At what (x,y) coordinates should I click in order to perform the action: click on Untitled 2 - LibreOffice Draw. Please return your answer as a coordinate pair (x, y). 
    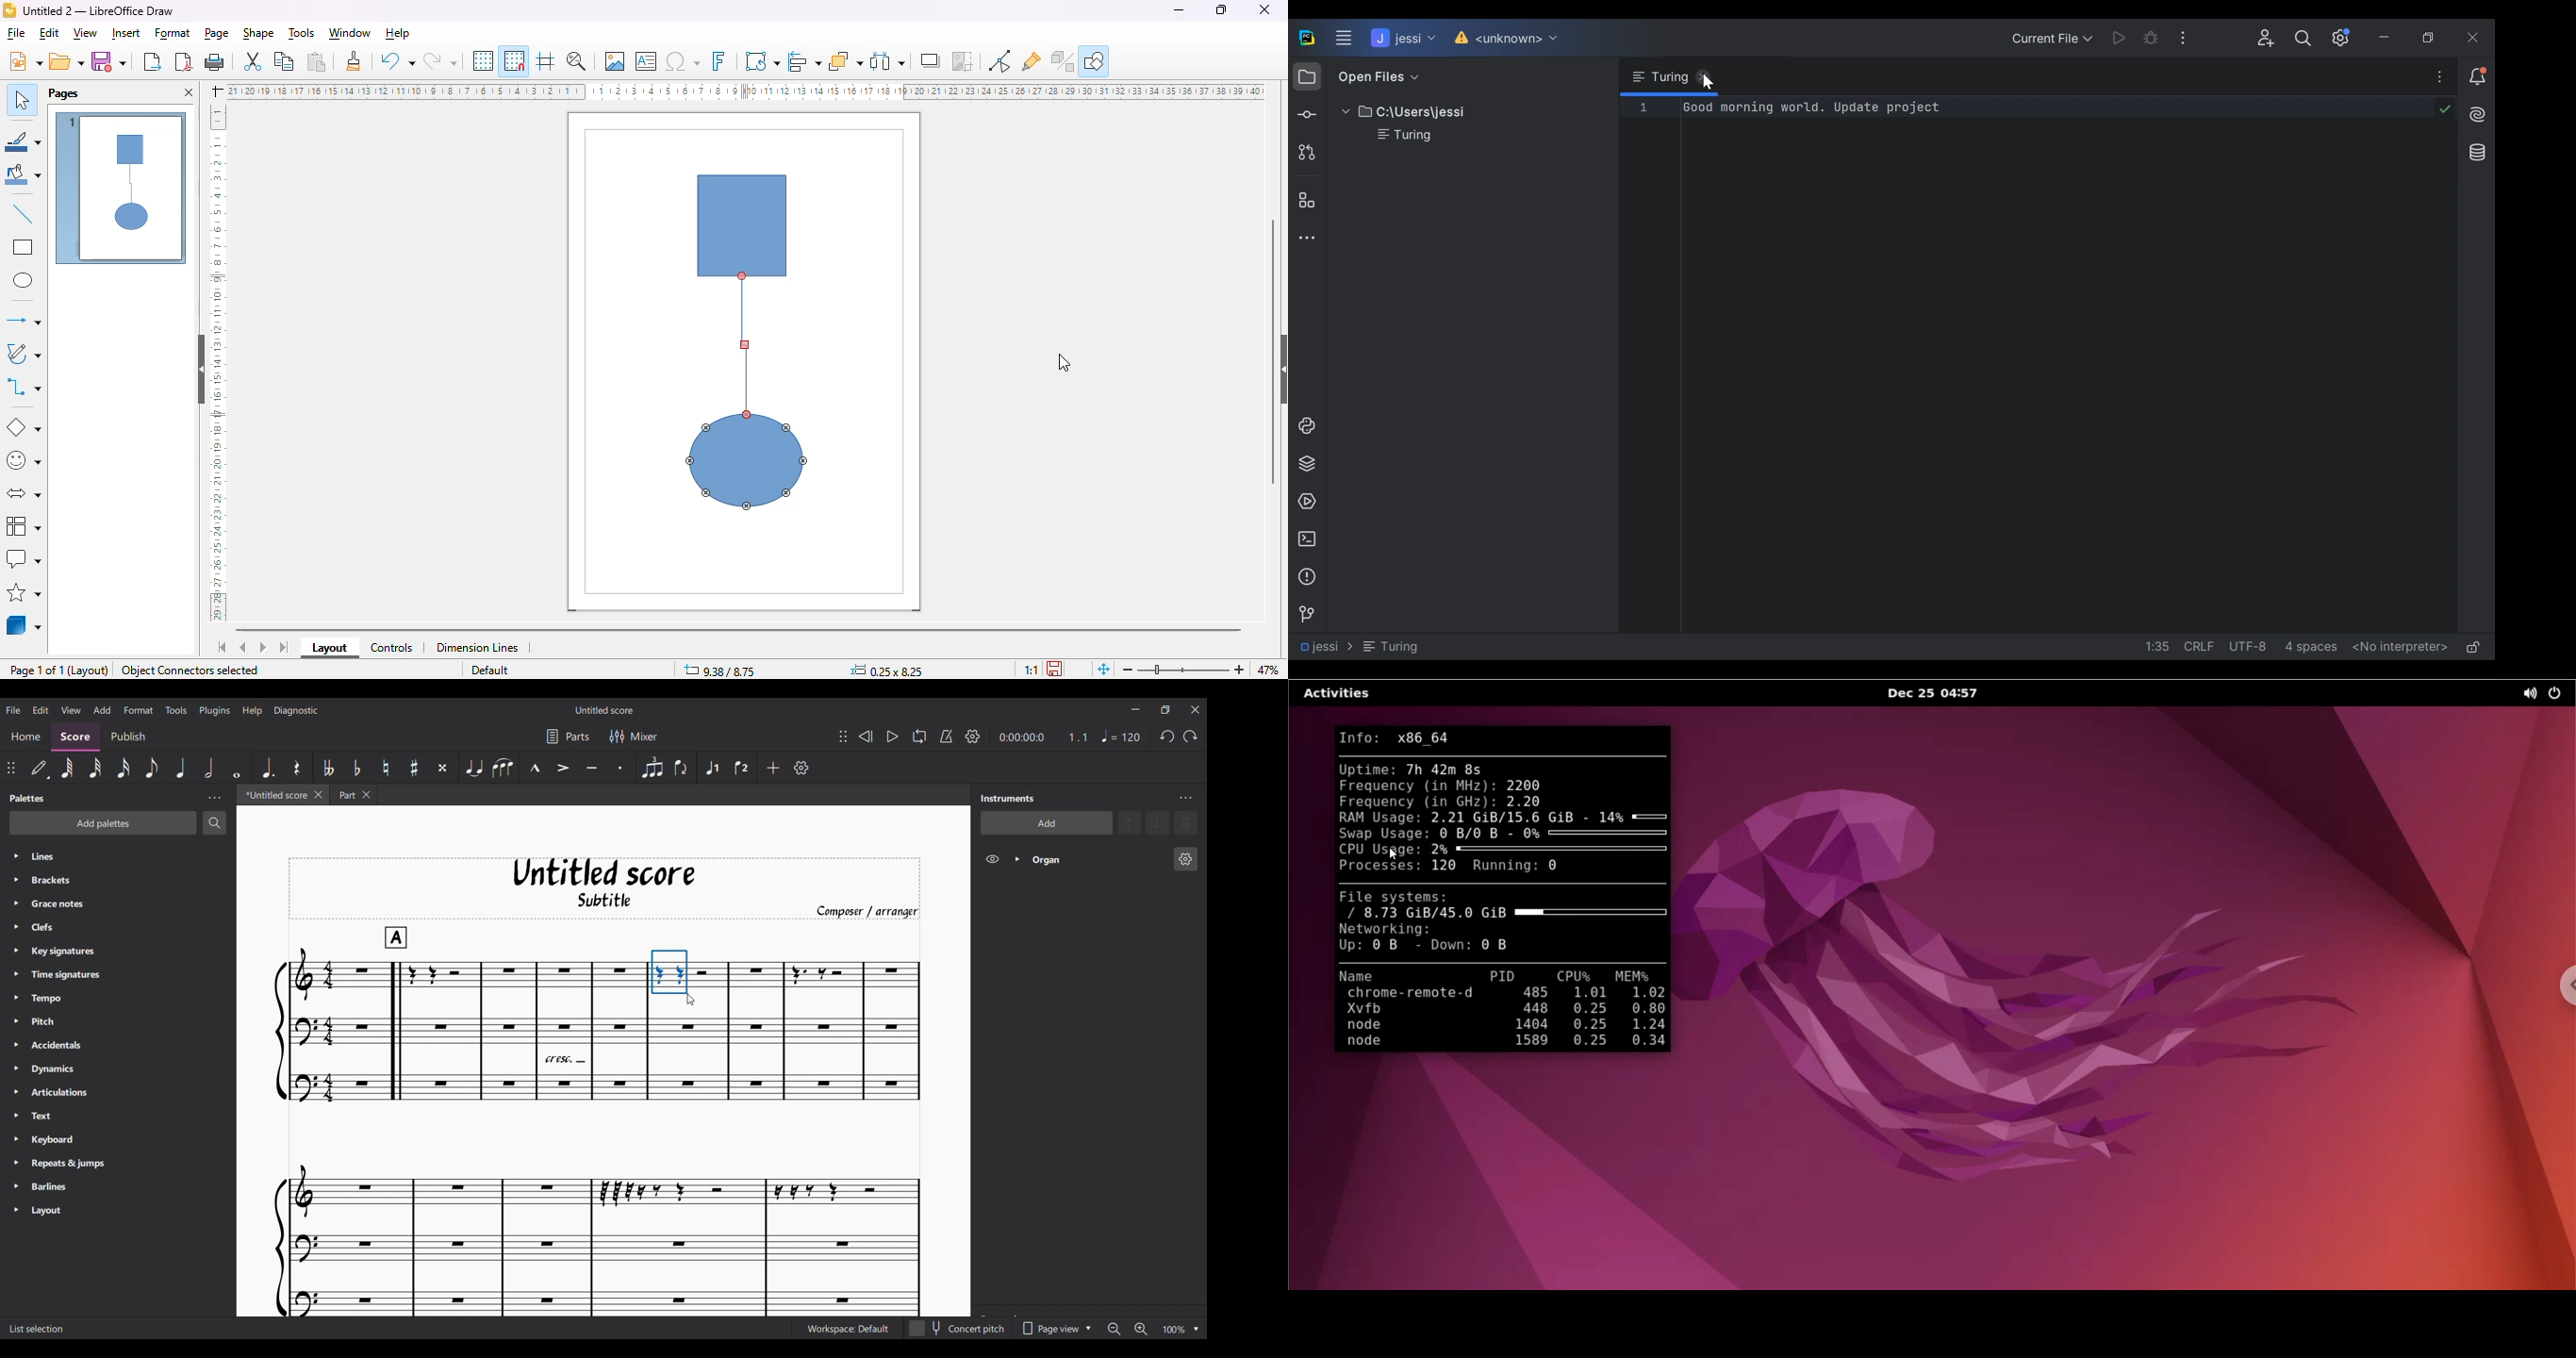
    Looking at the image, I should click on (99, 10).